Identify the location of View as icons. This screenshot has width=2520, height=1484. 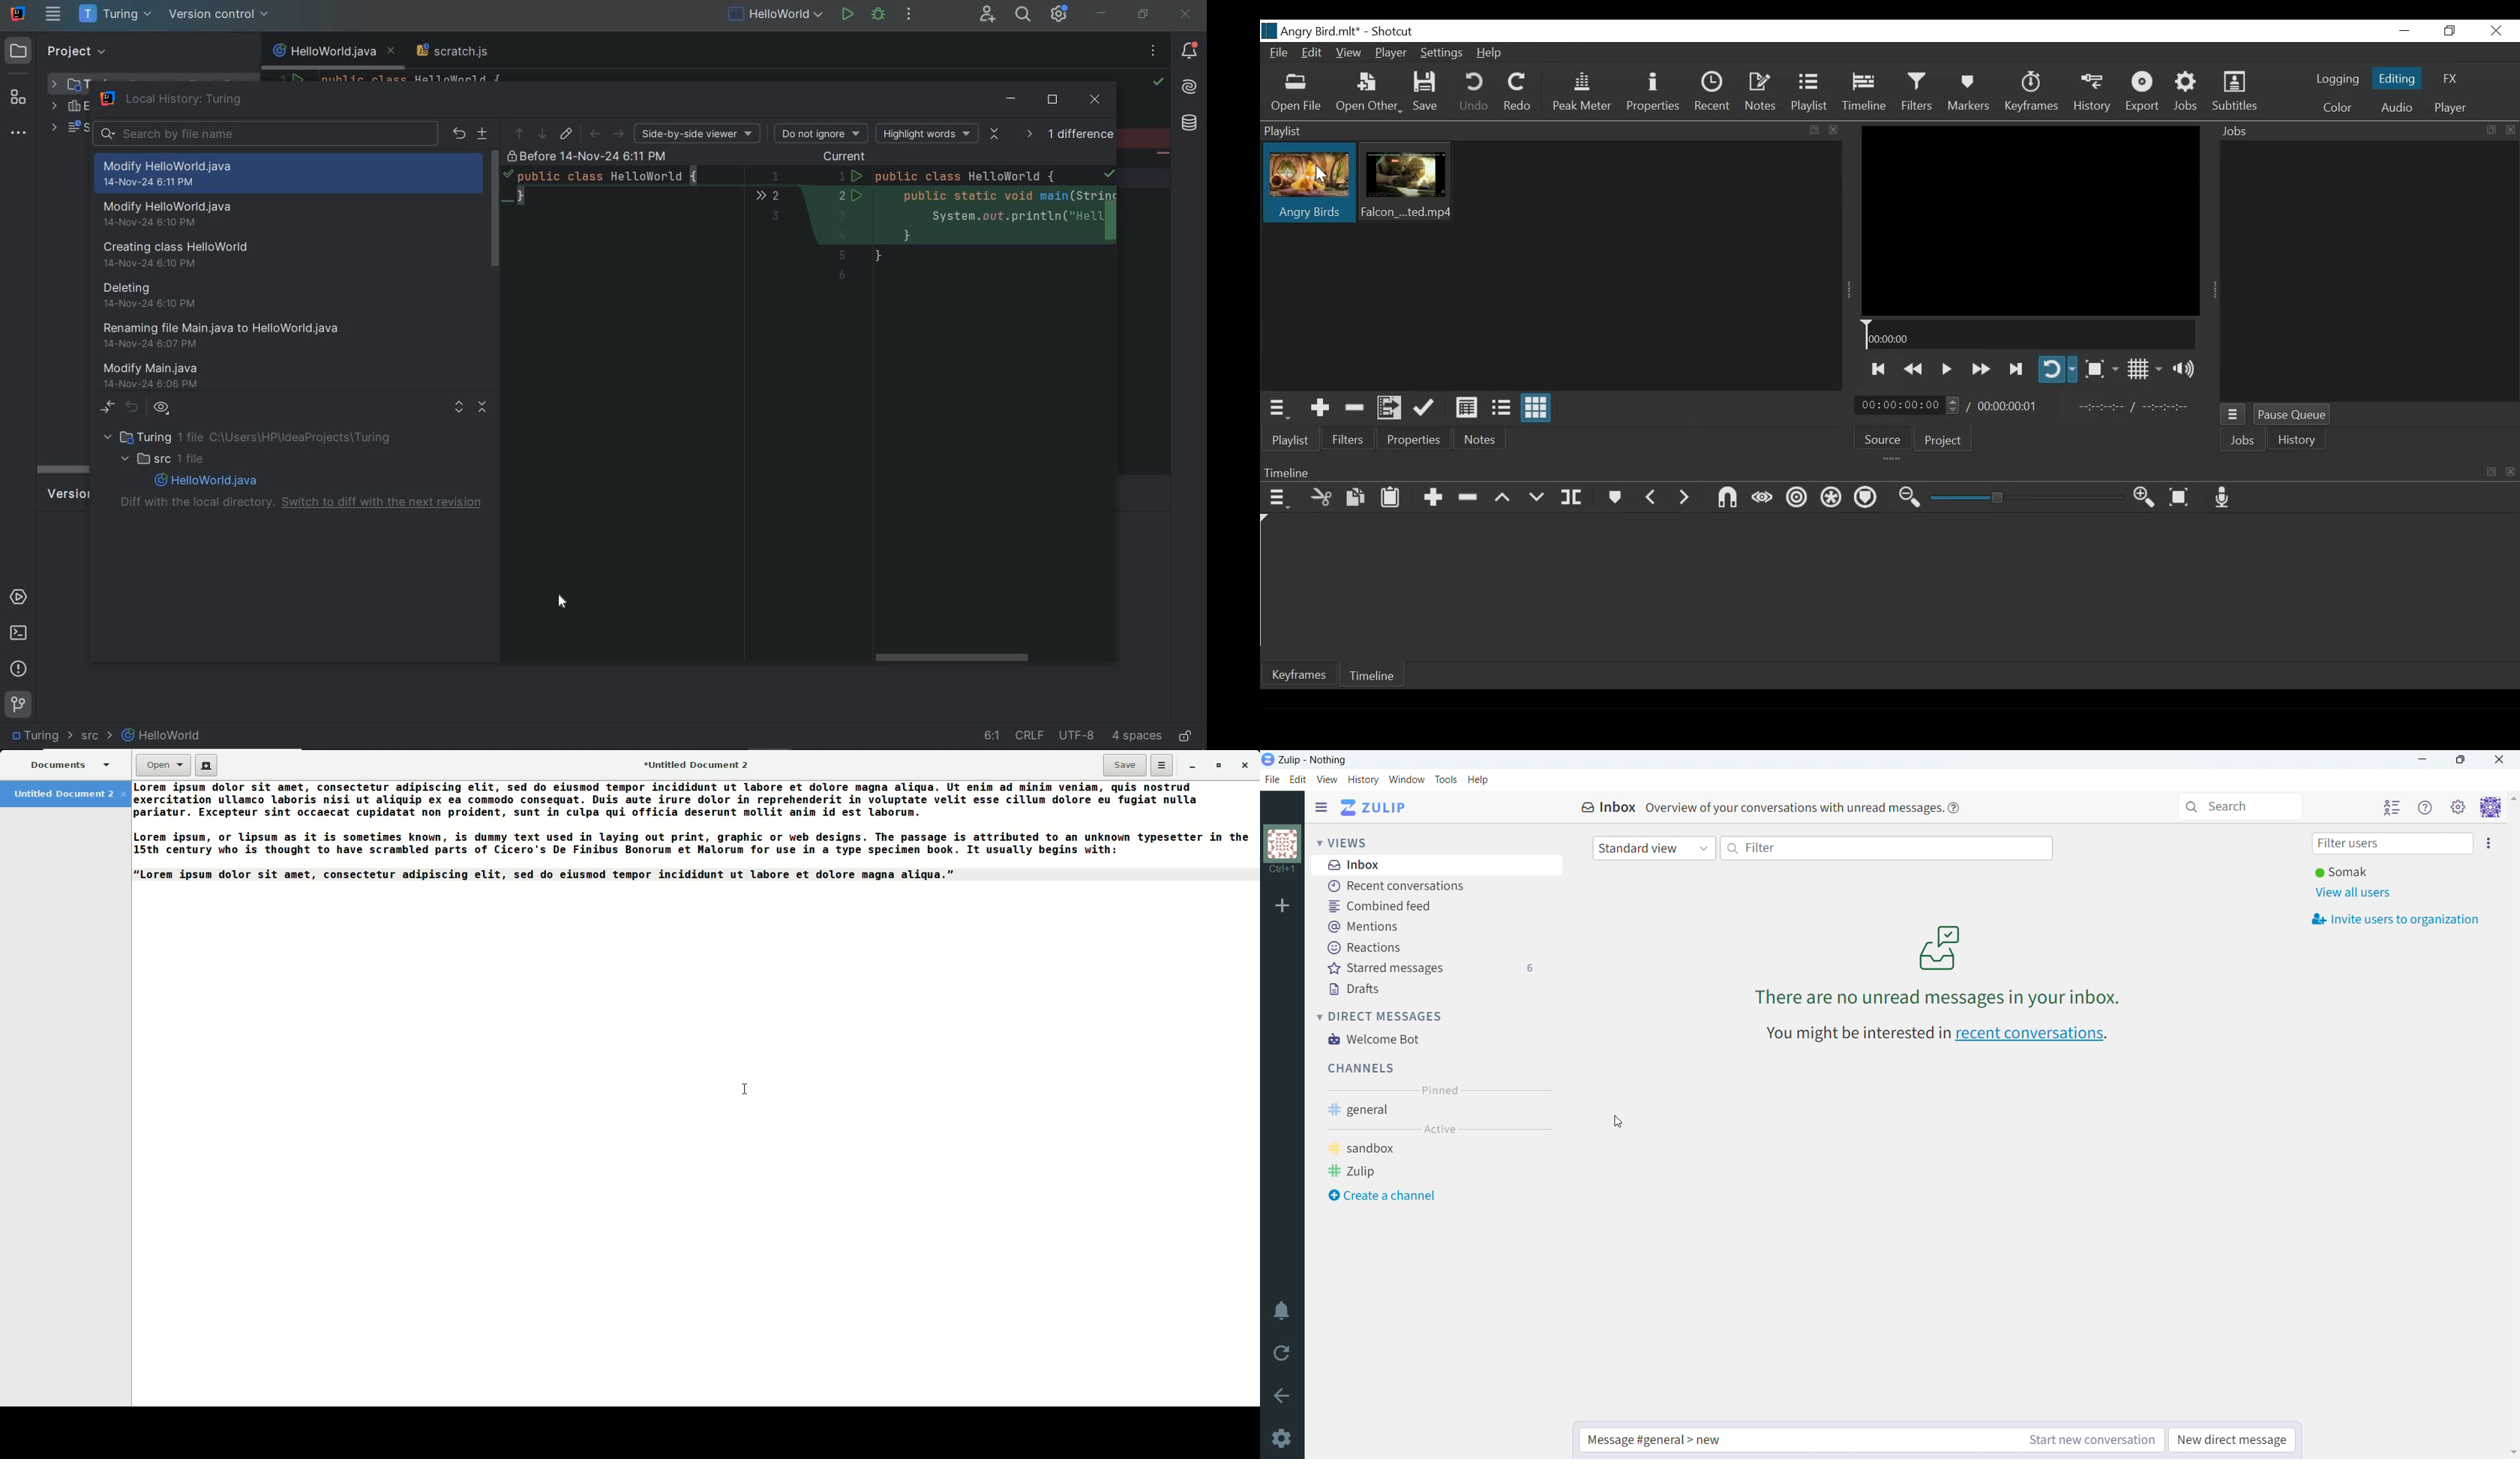
(1537, 409).